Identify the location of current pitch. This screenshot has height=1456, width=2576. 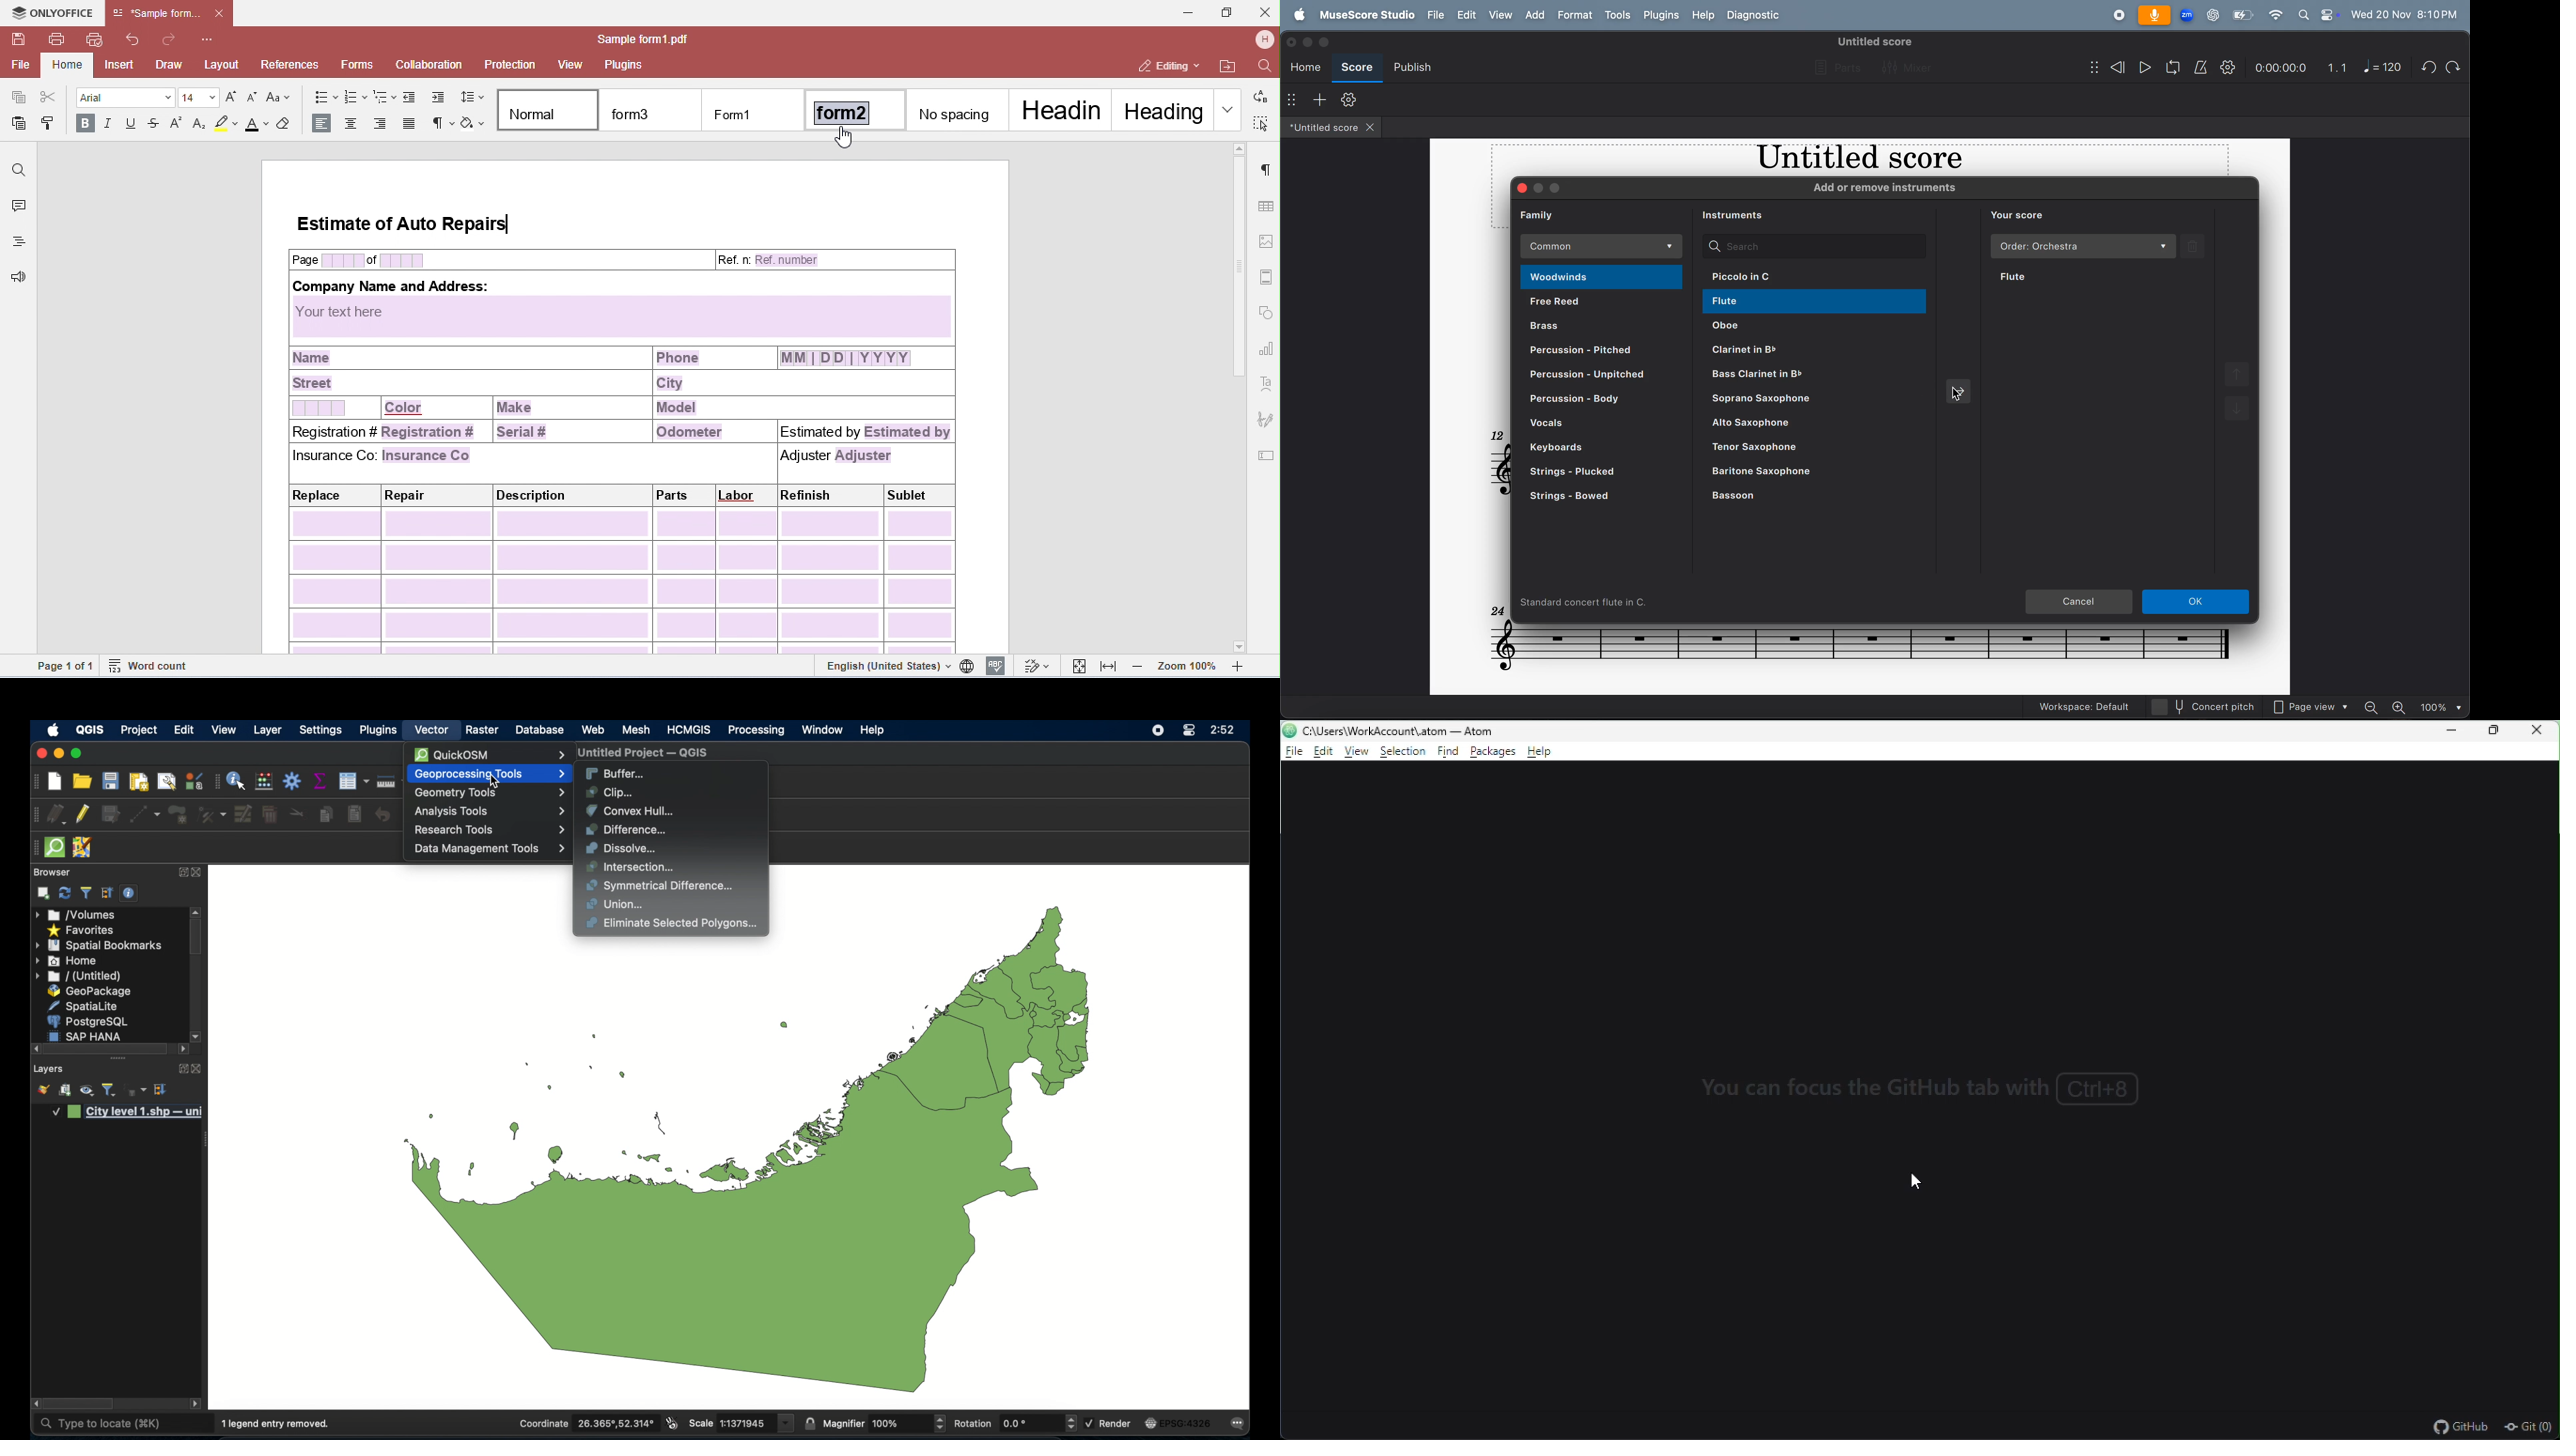
(2204, 705).